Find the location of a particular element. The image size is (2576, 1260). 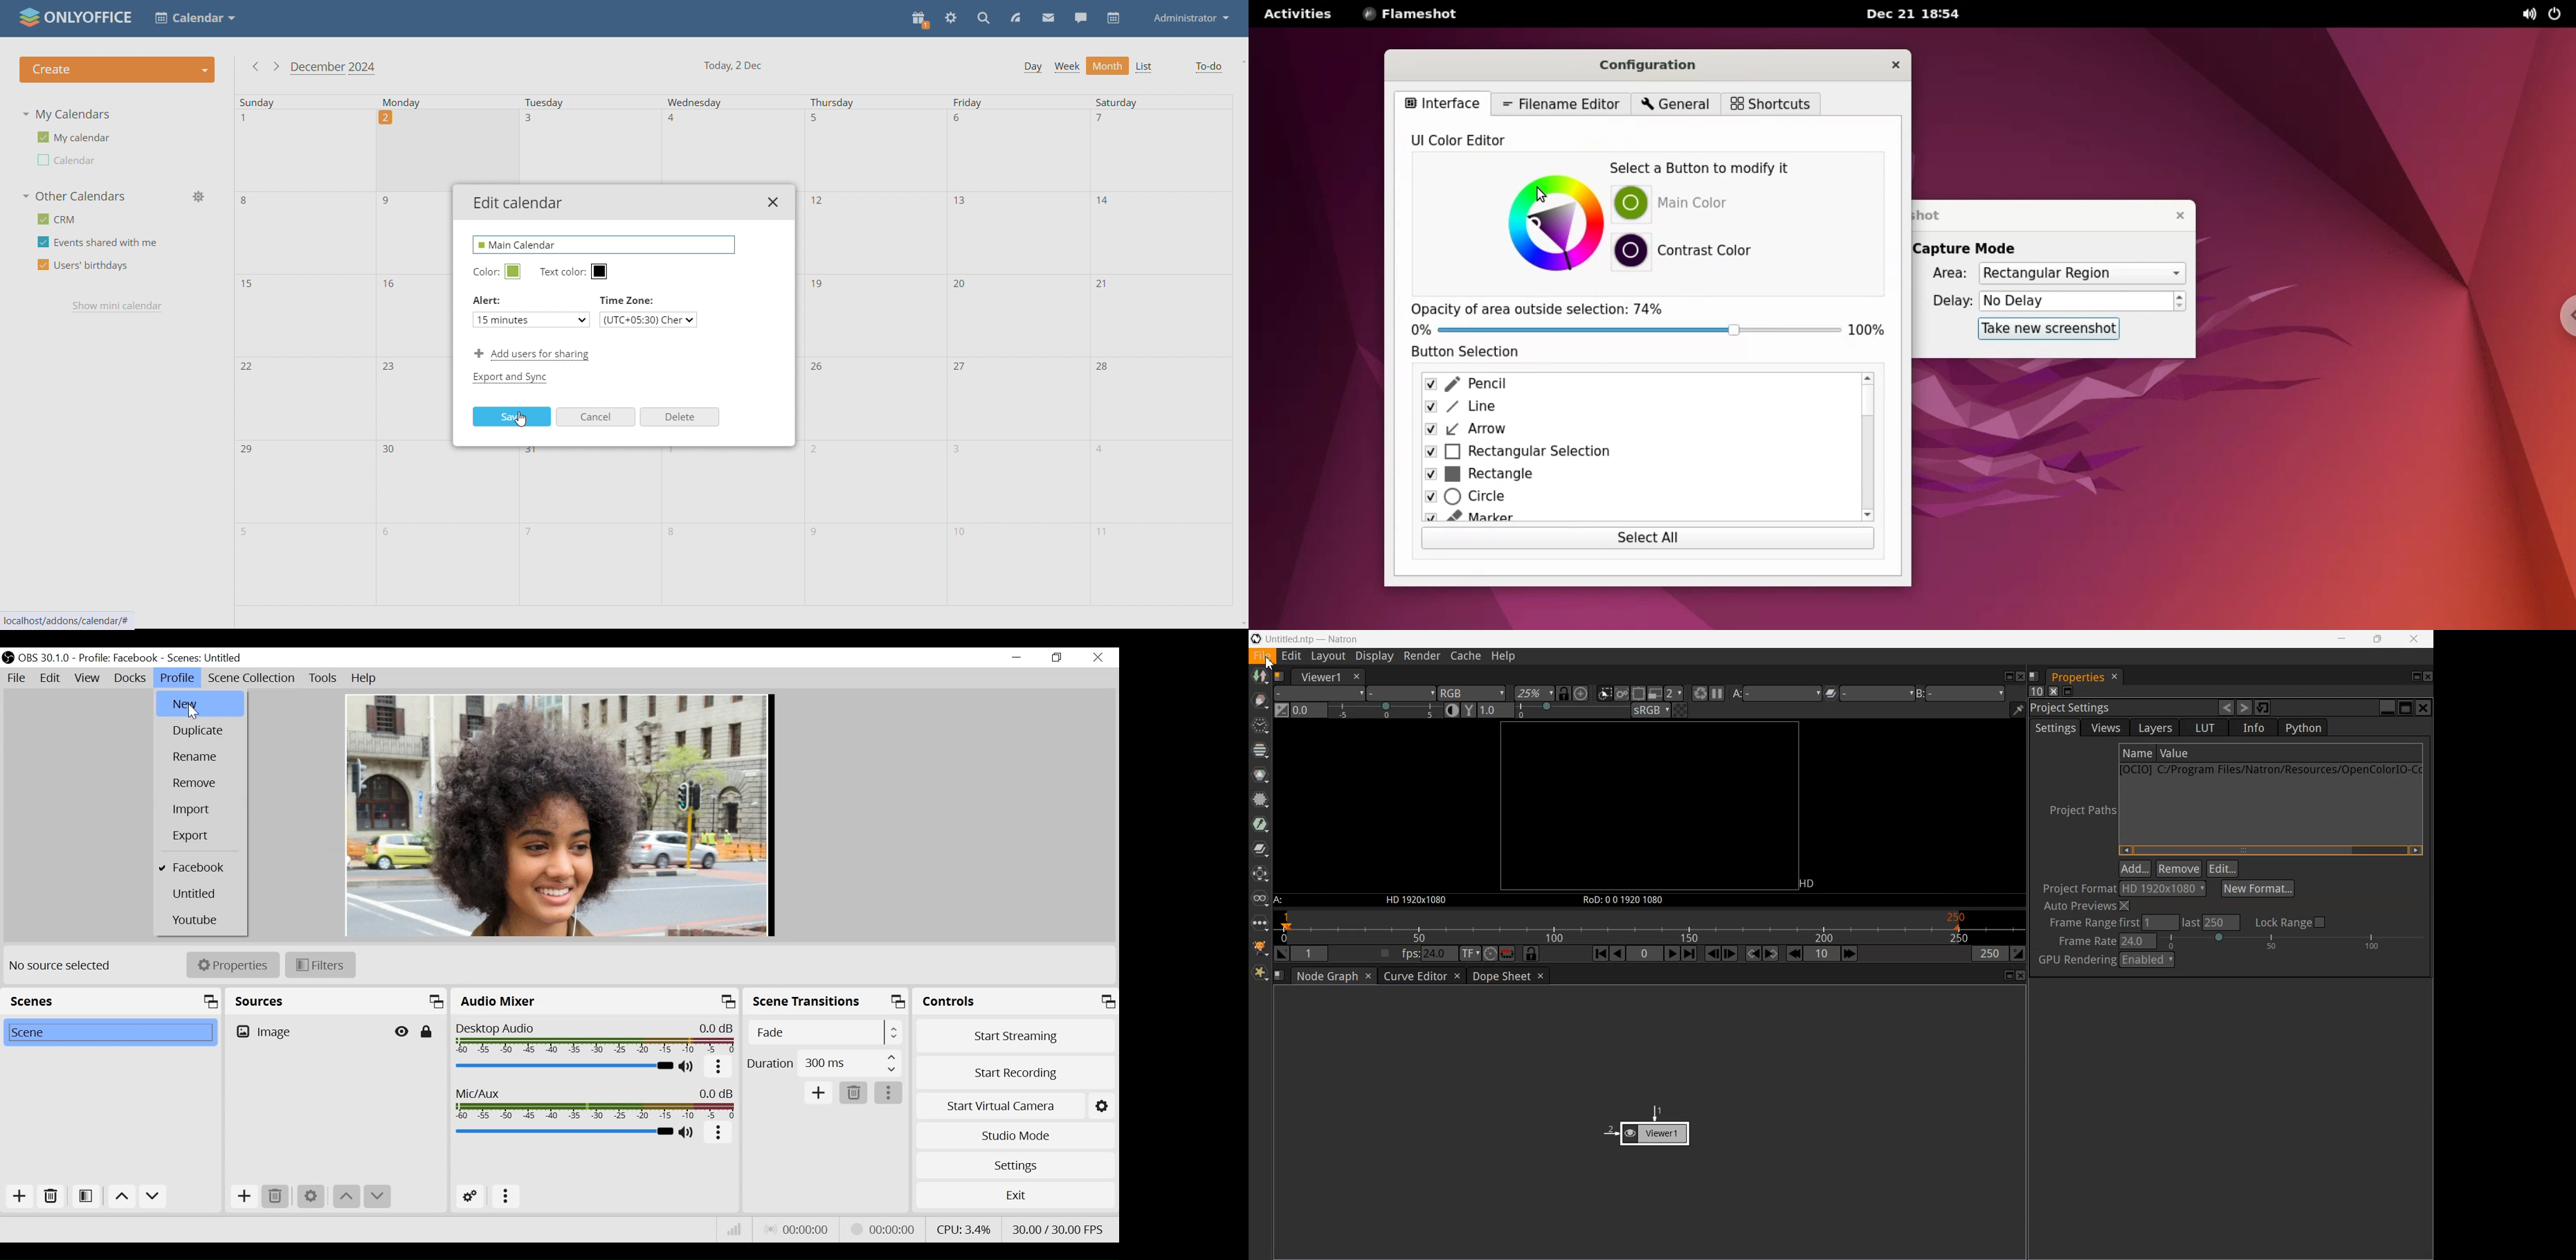

marker checkbox is located at coordinates (1635, 518).